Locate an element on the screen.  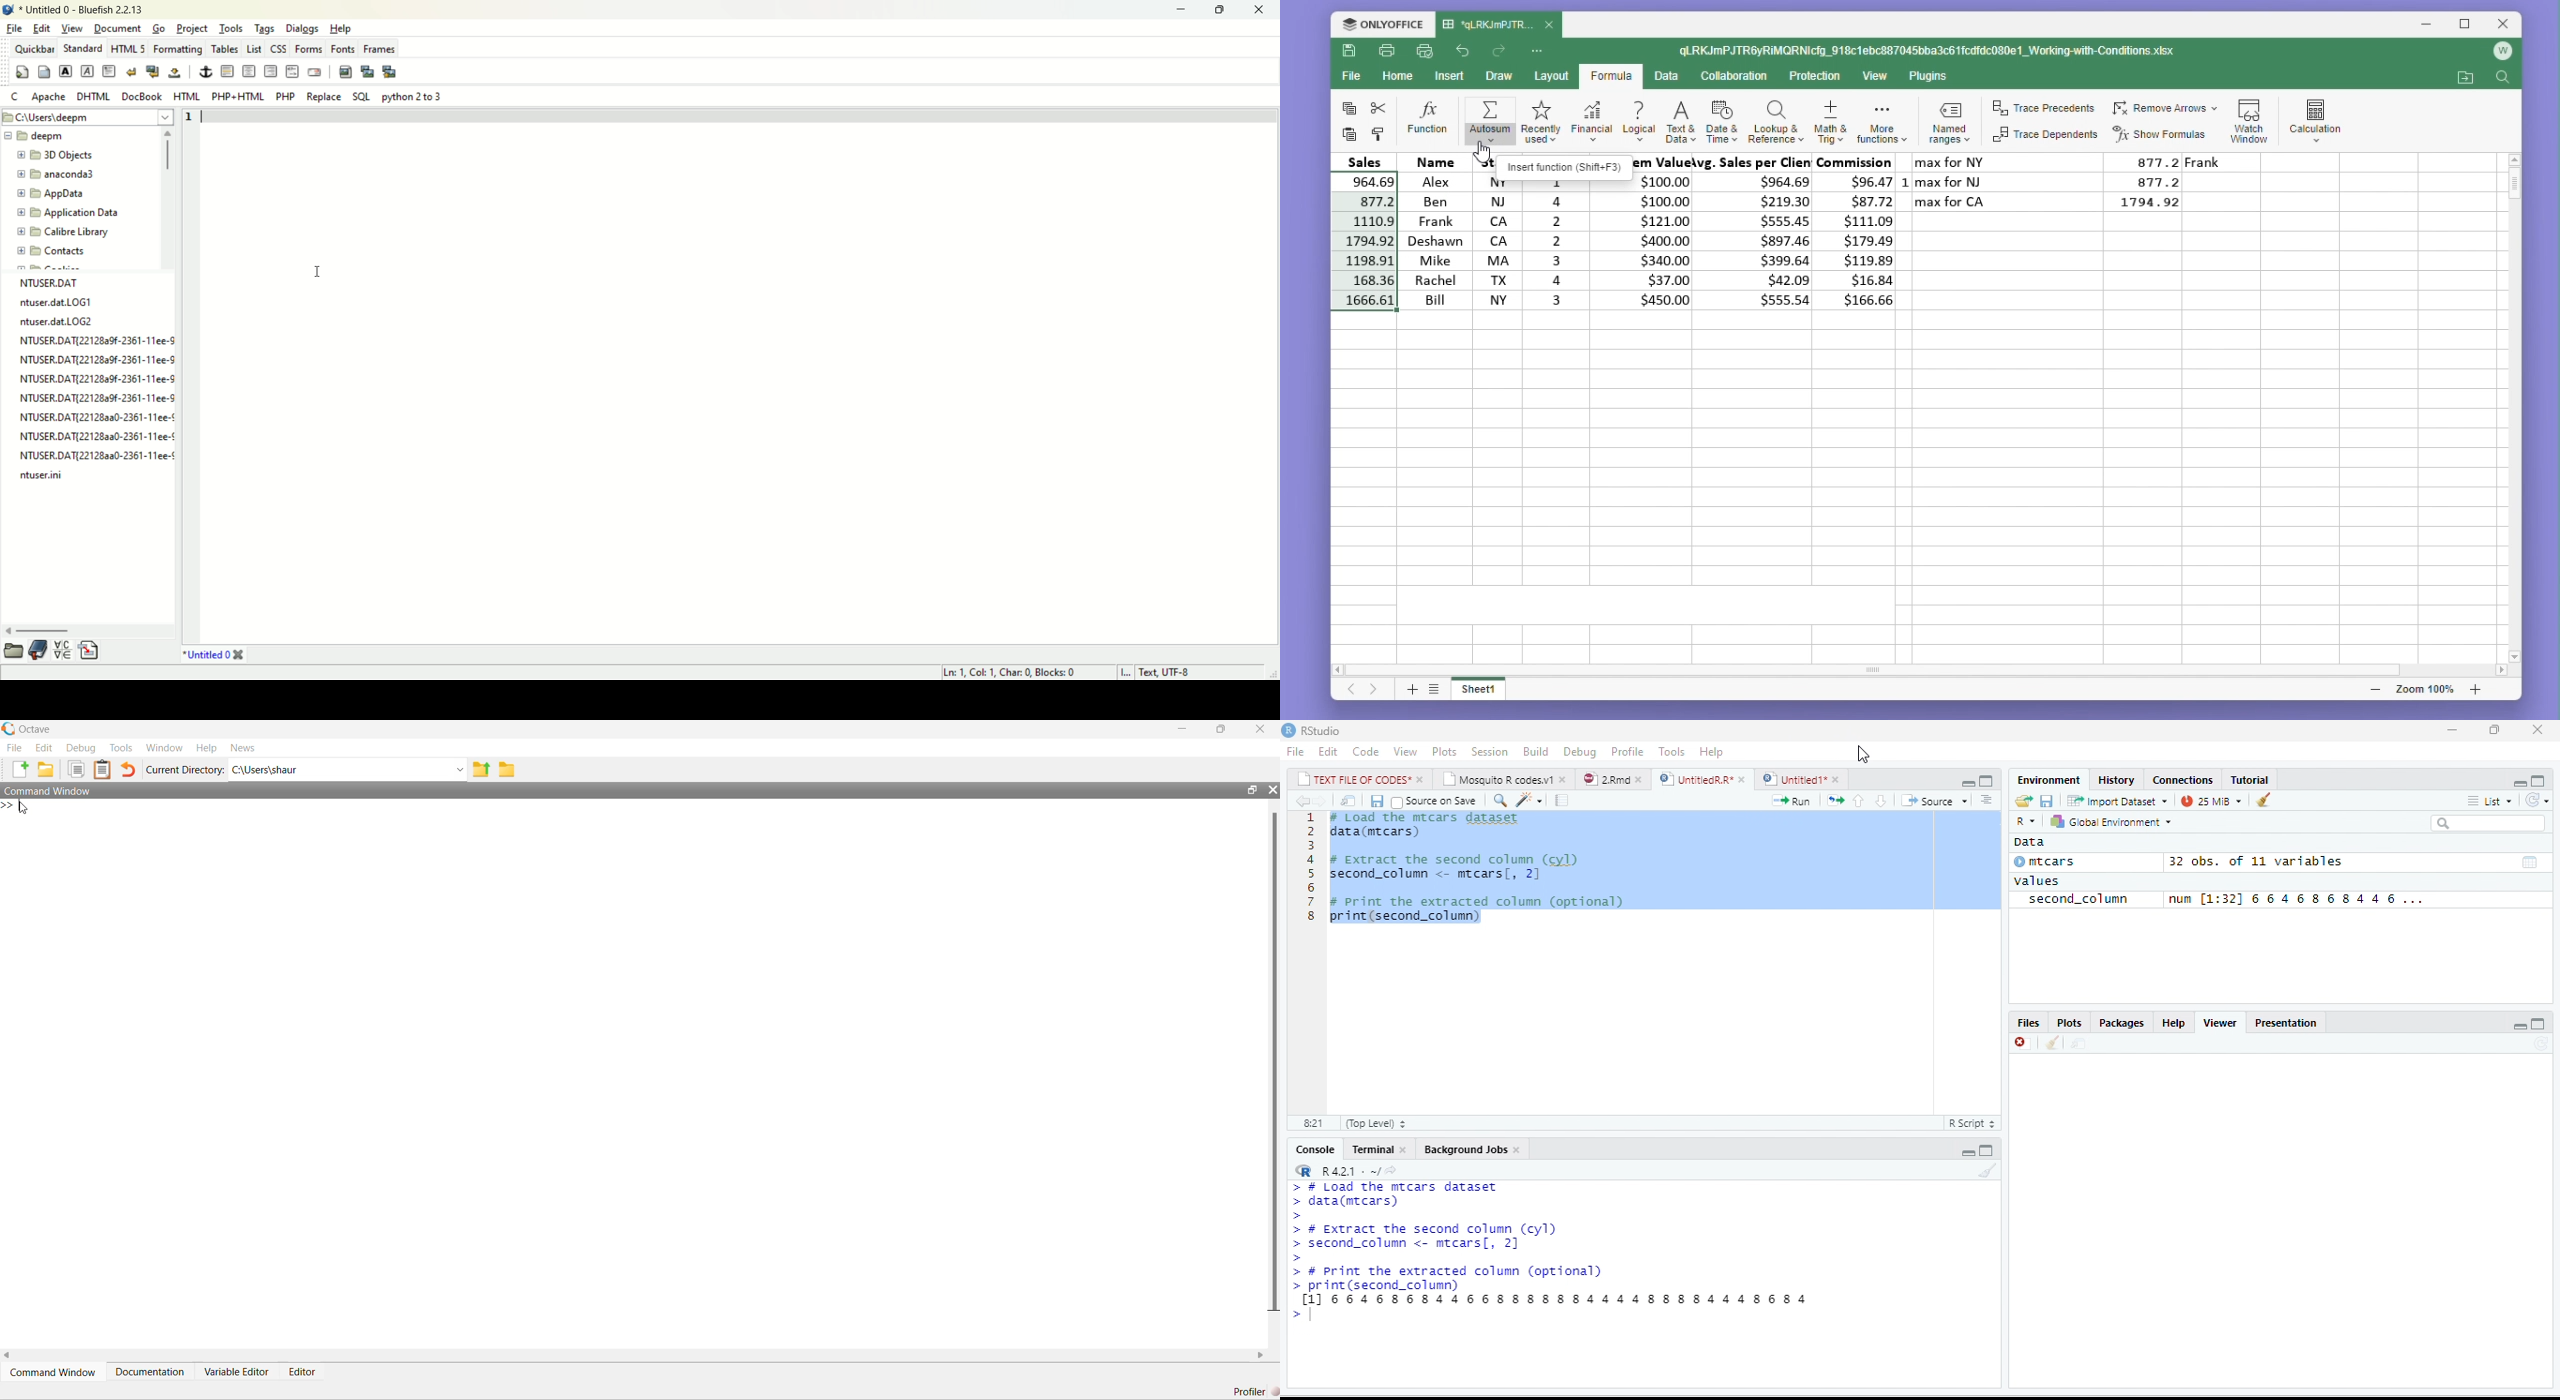
‘Connections is located at coordinates (2182, 780).